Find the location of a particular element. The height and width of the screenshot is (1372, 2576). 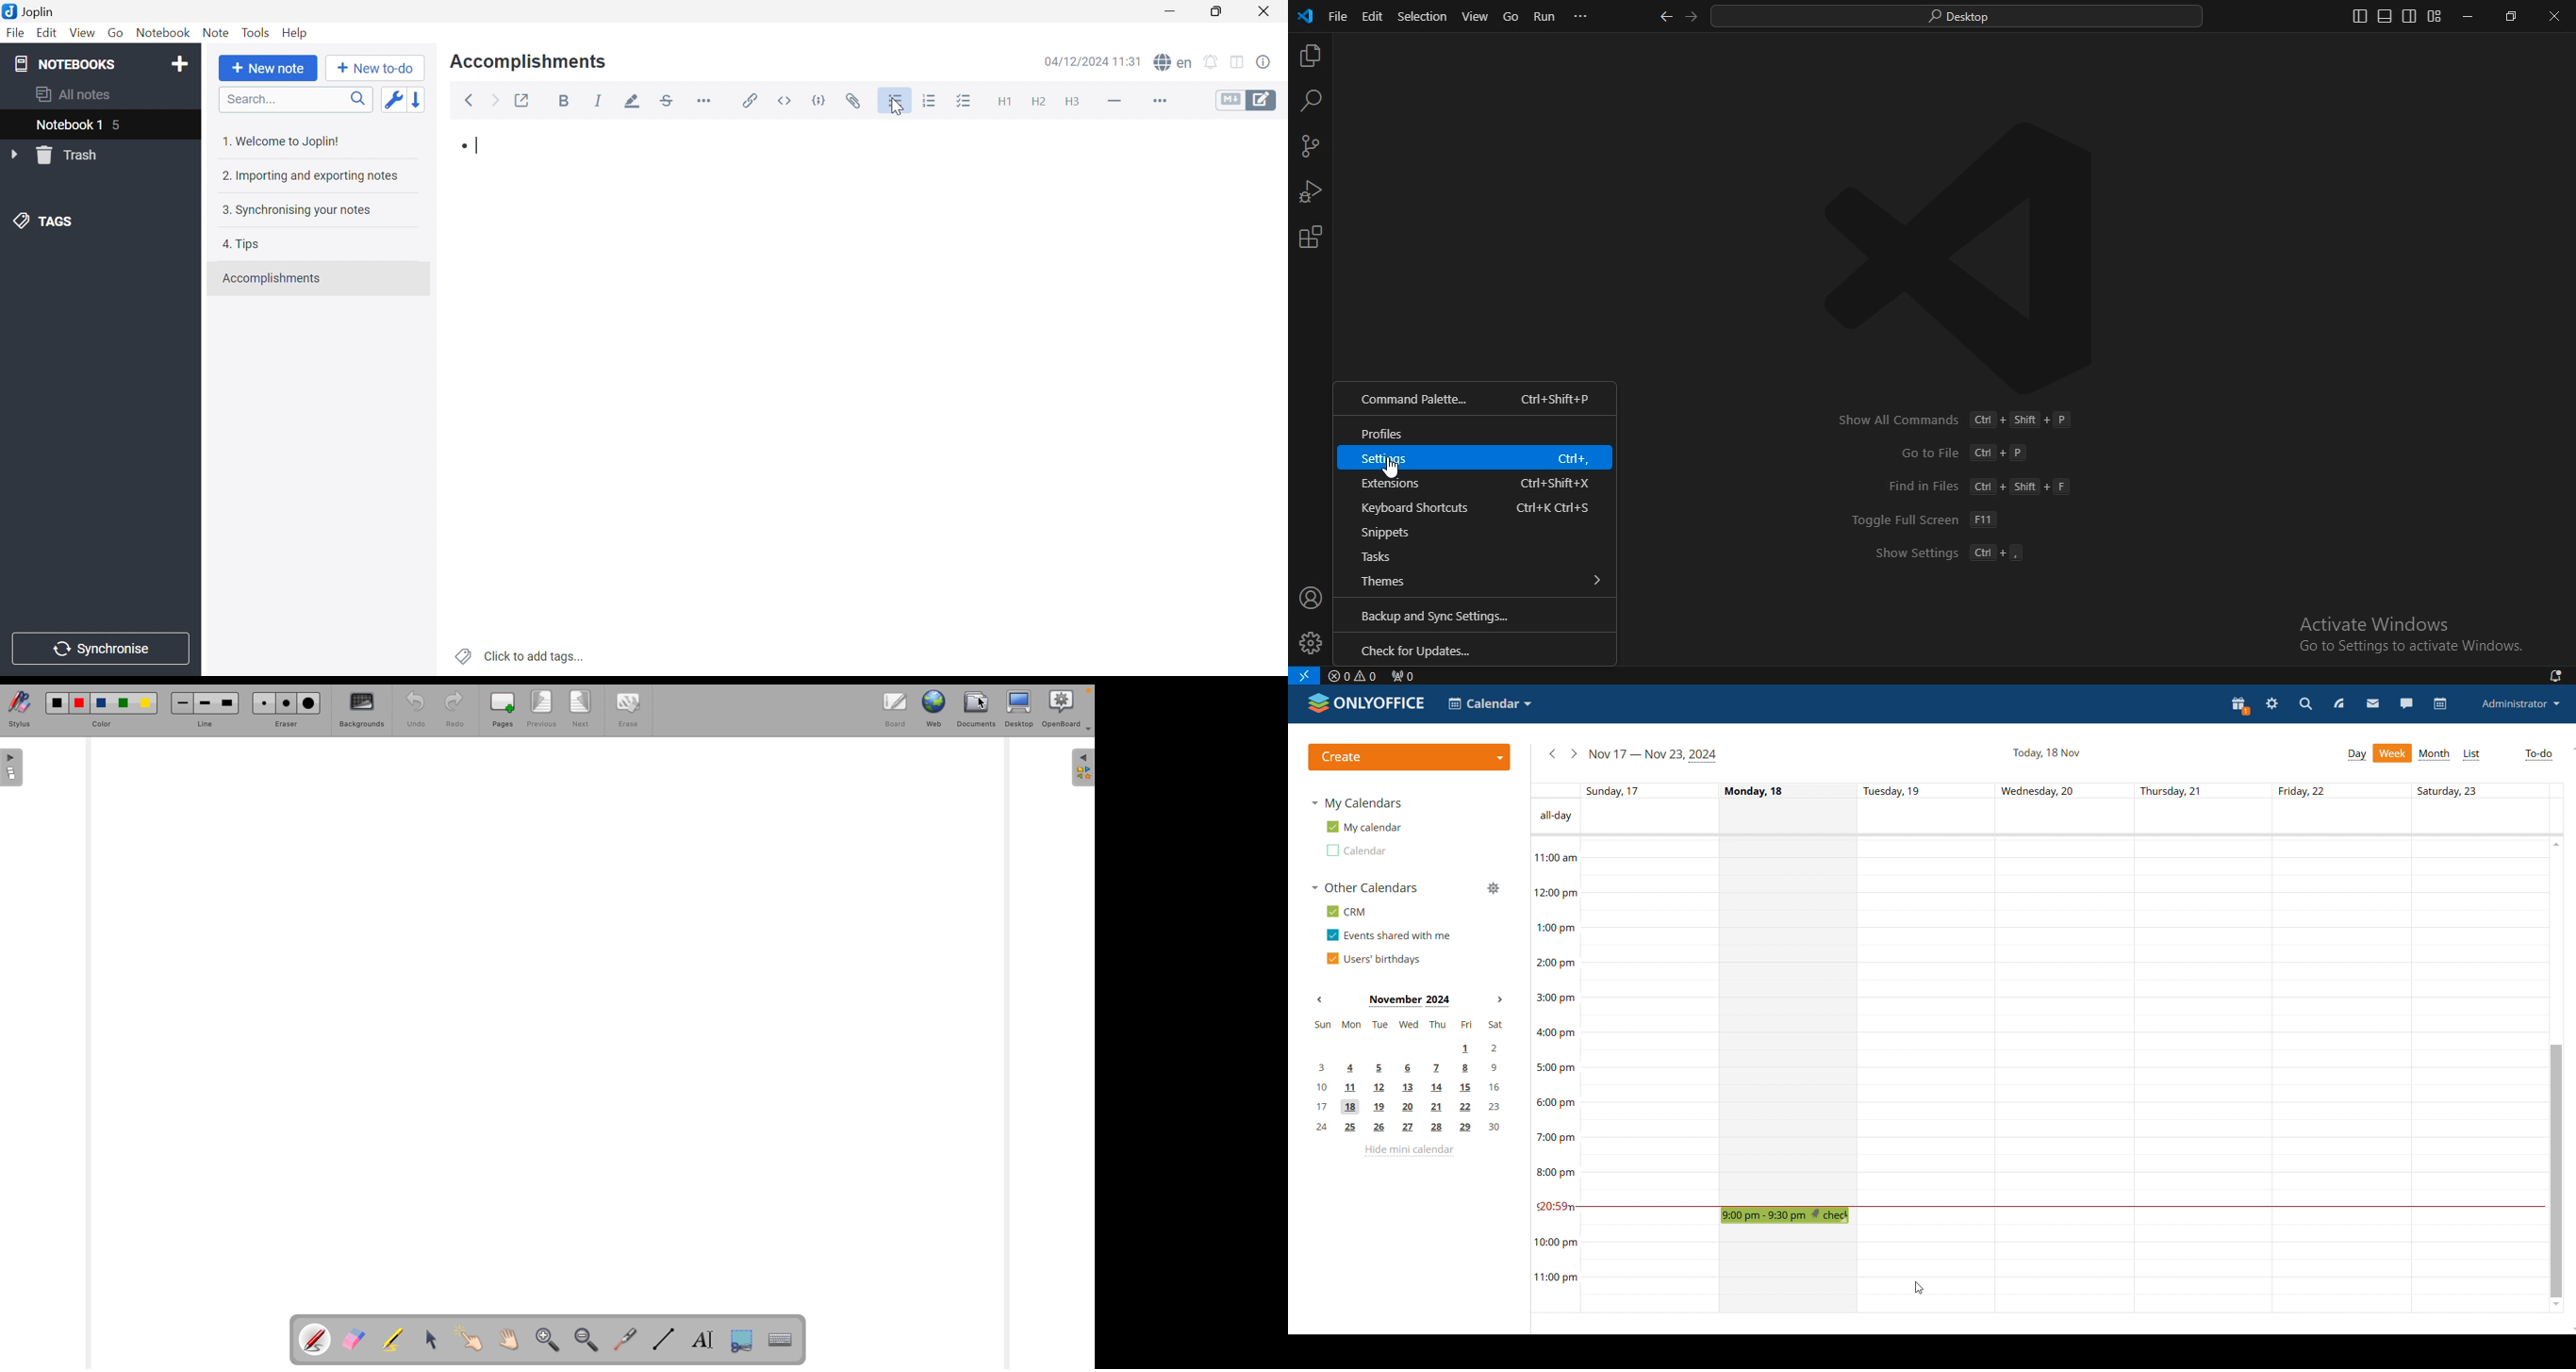

Search is located at coordinates (296, 99).